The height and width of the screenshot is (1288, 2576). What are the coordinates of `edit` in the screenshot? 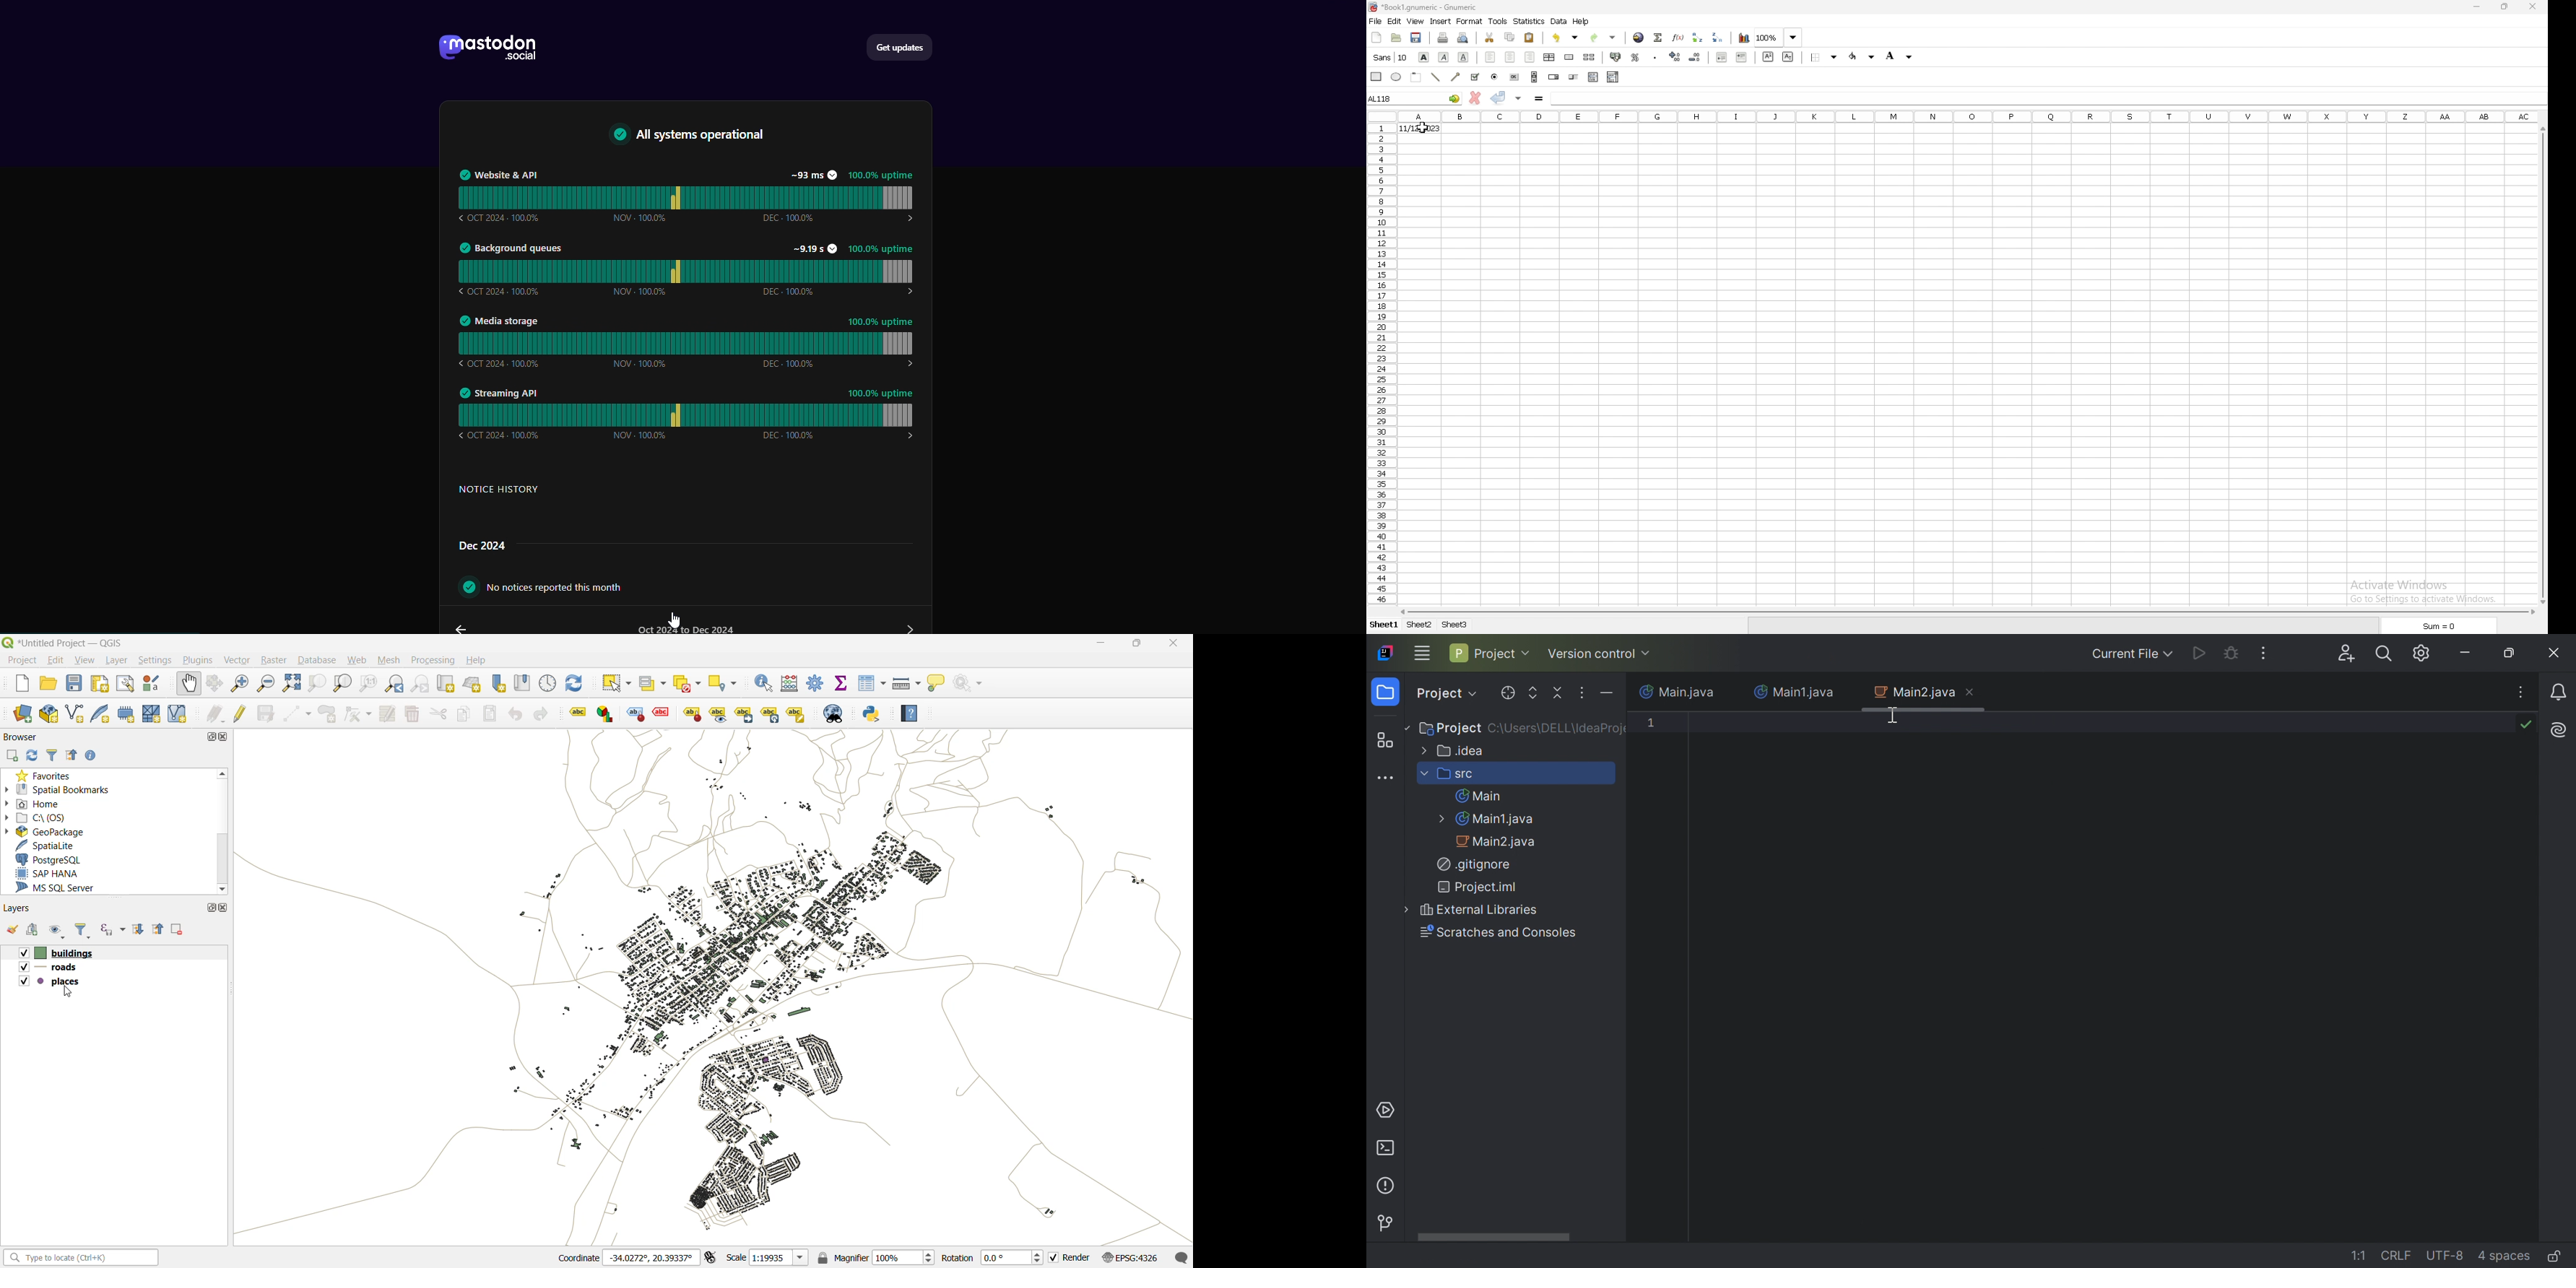 It's located at (1395, 21).